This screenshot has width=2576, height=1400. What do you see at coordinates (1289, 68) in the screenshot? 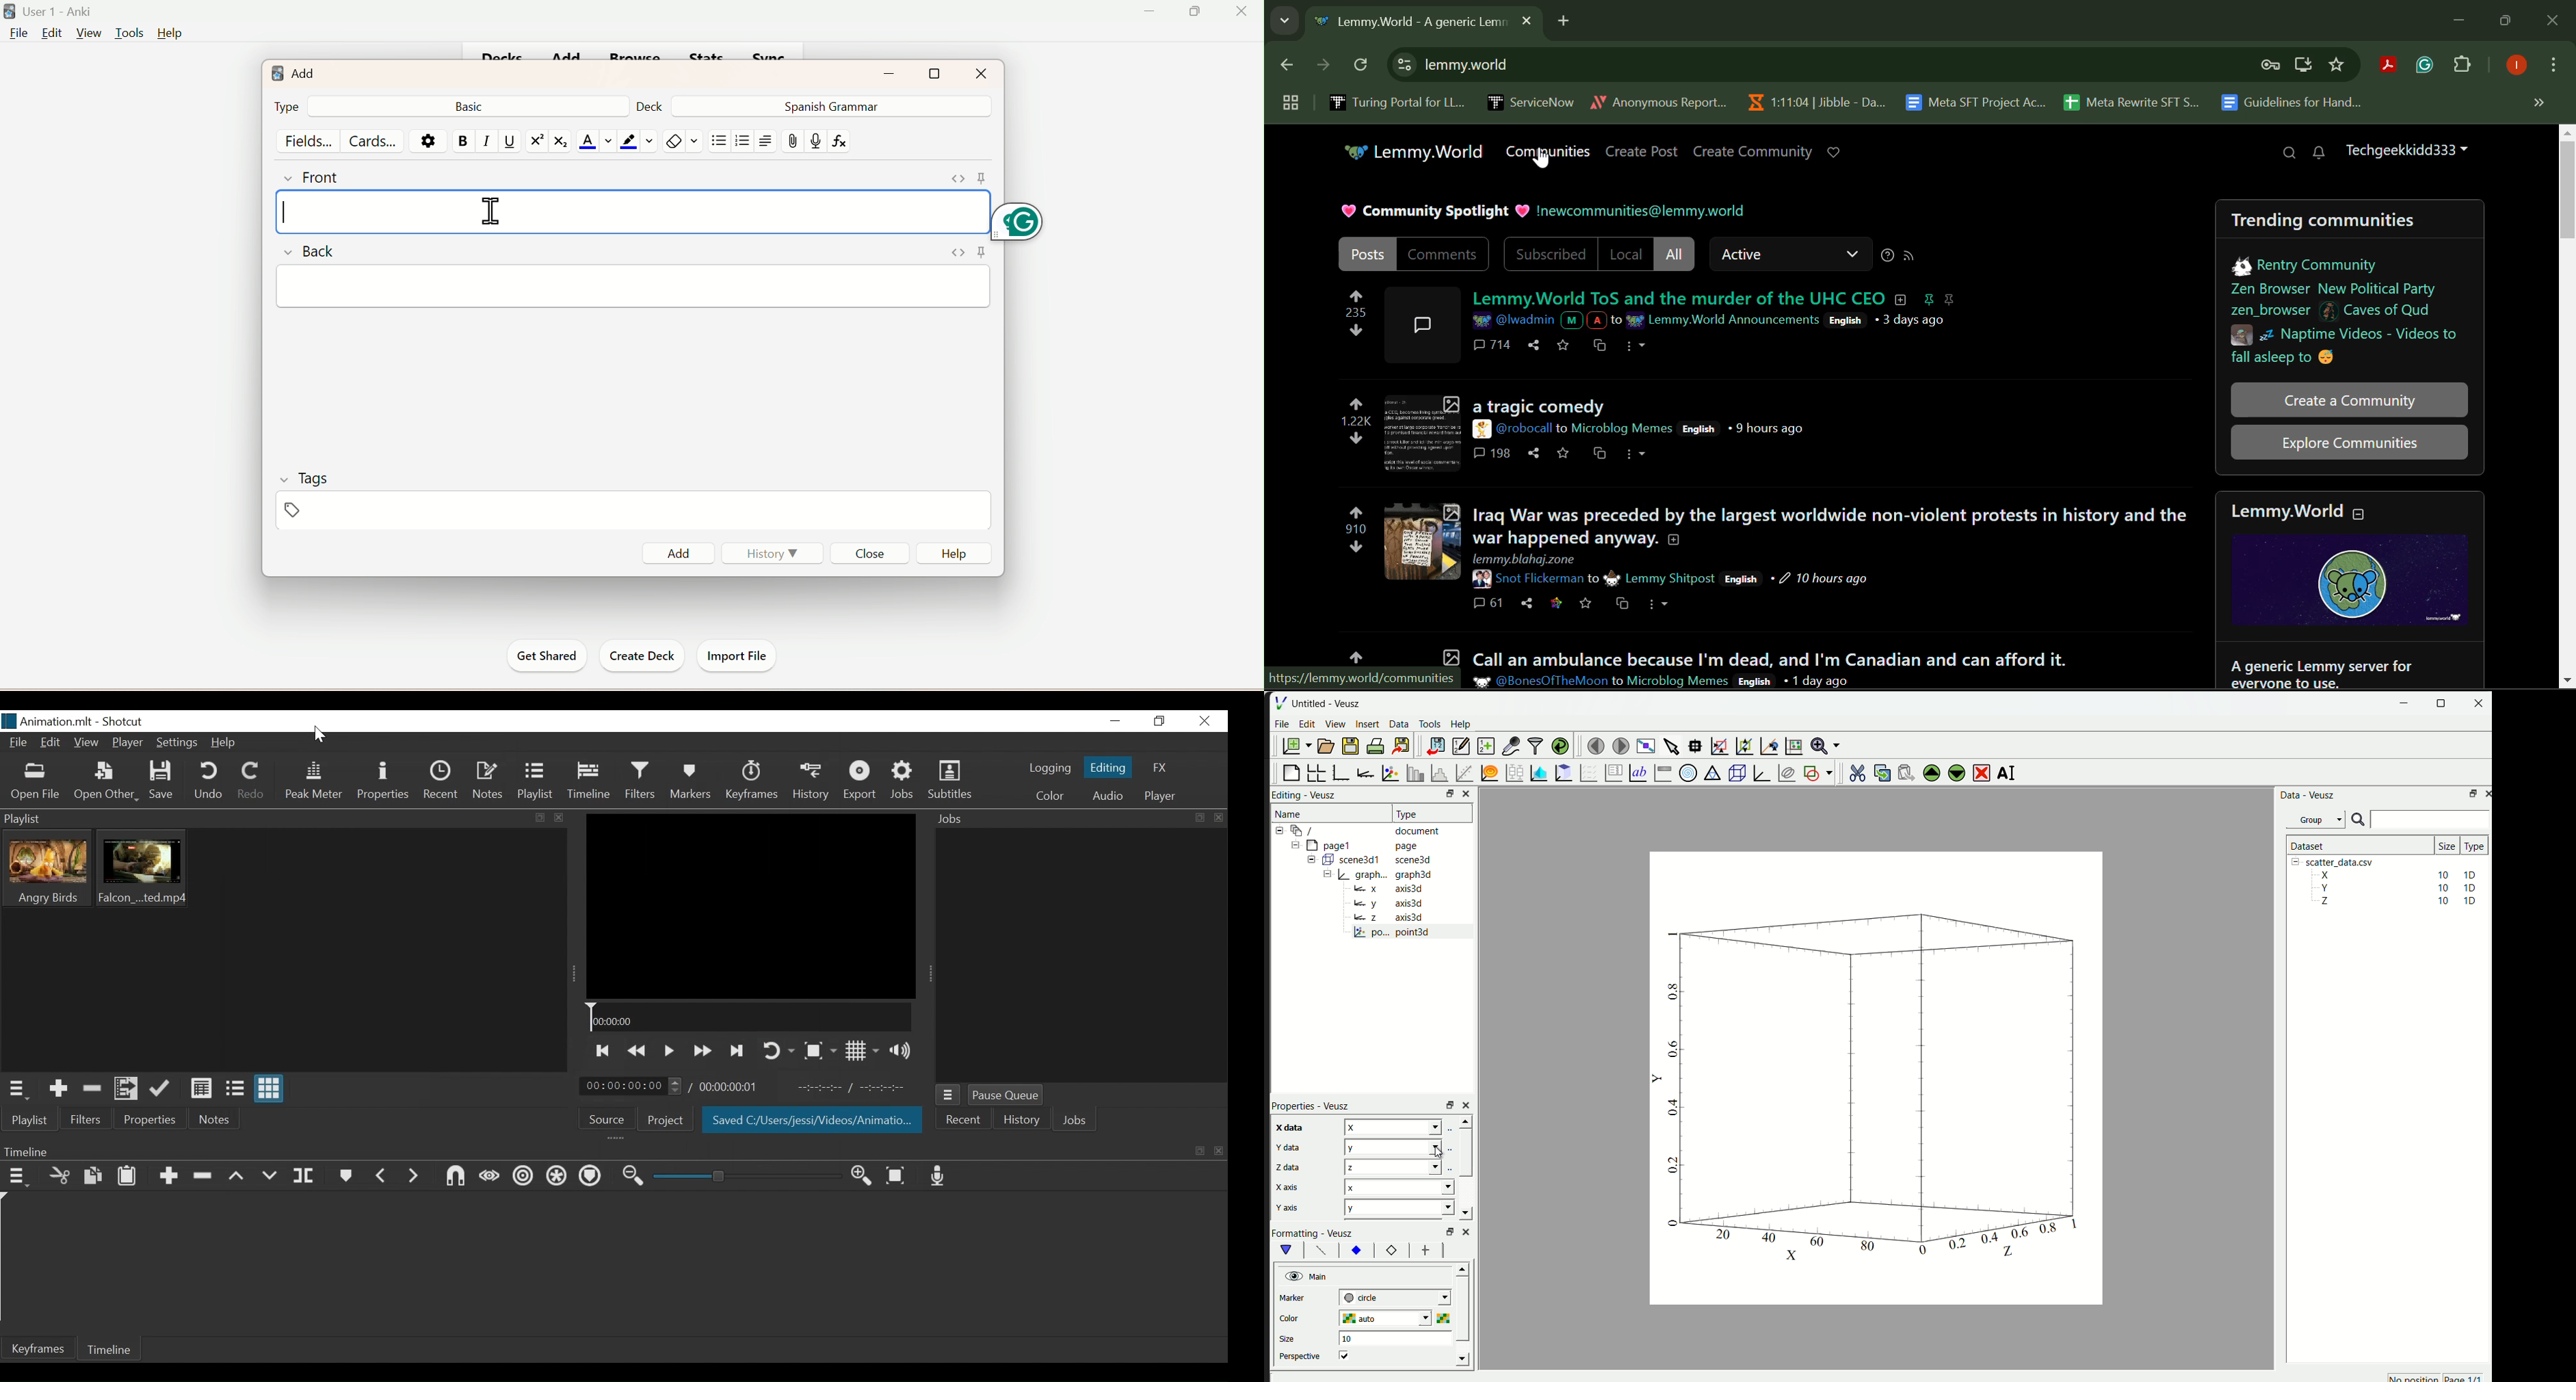
I see `Previous Page` at bounding box center [1289, 68].